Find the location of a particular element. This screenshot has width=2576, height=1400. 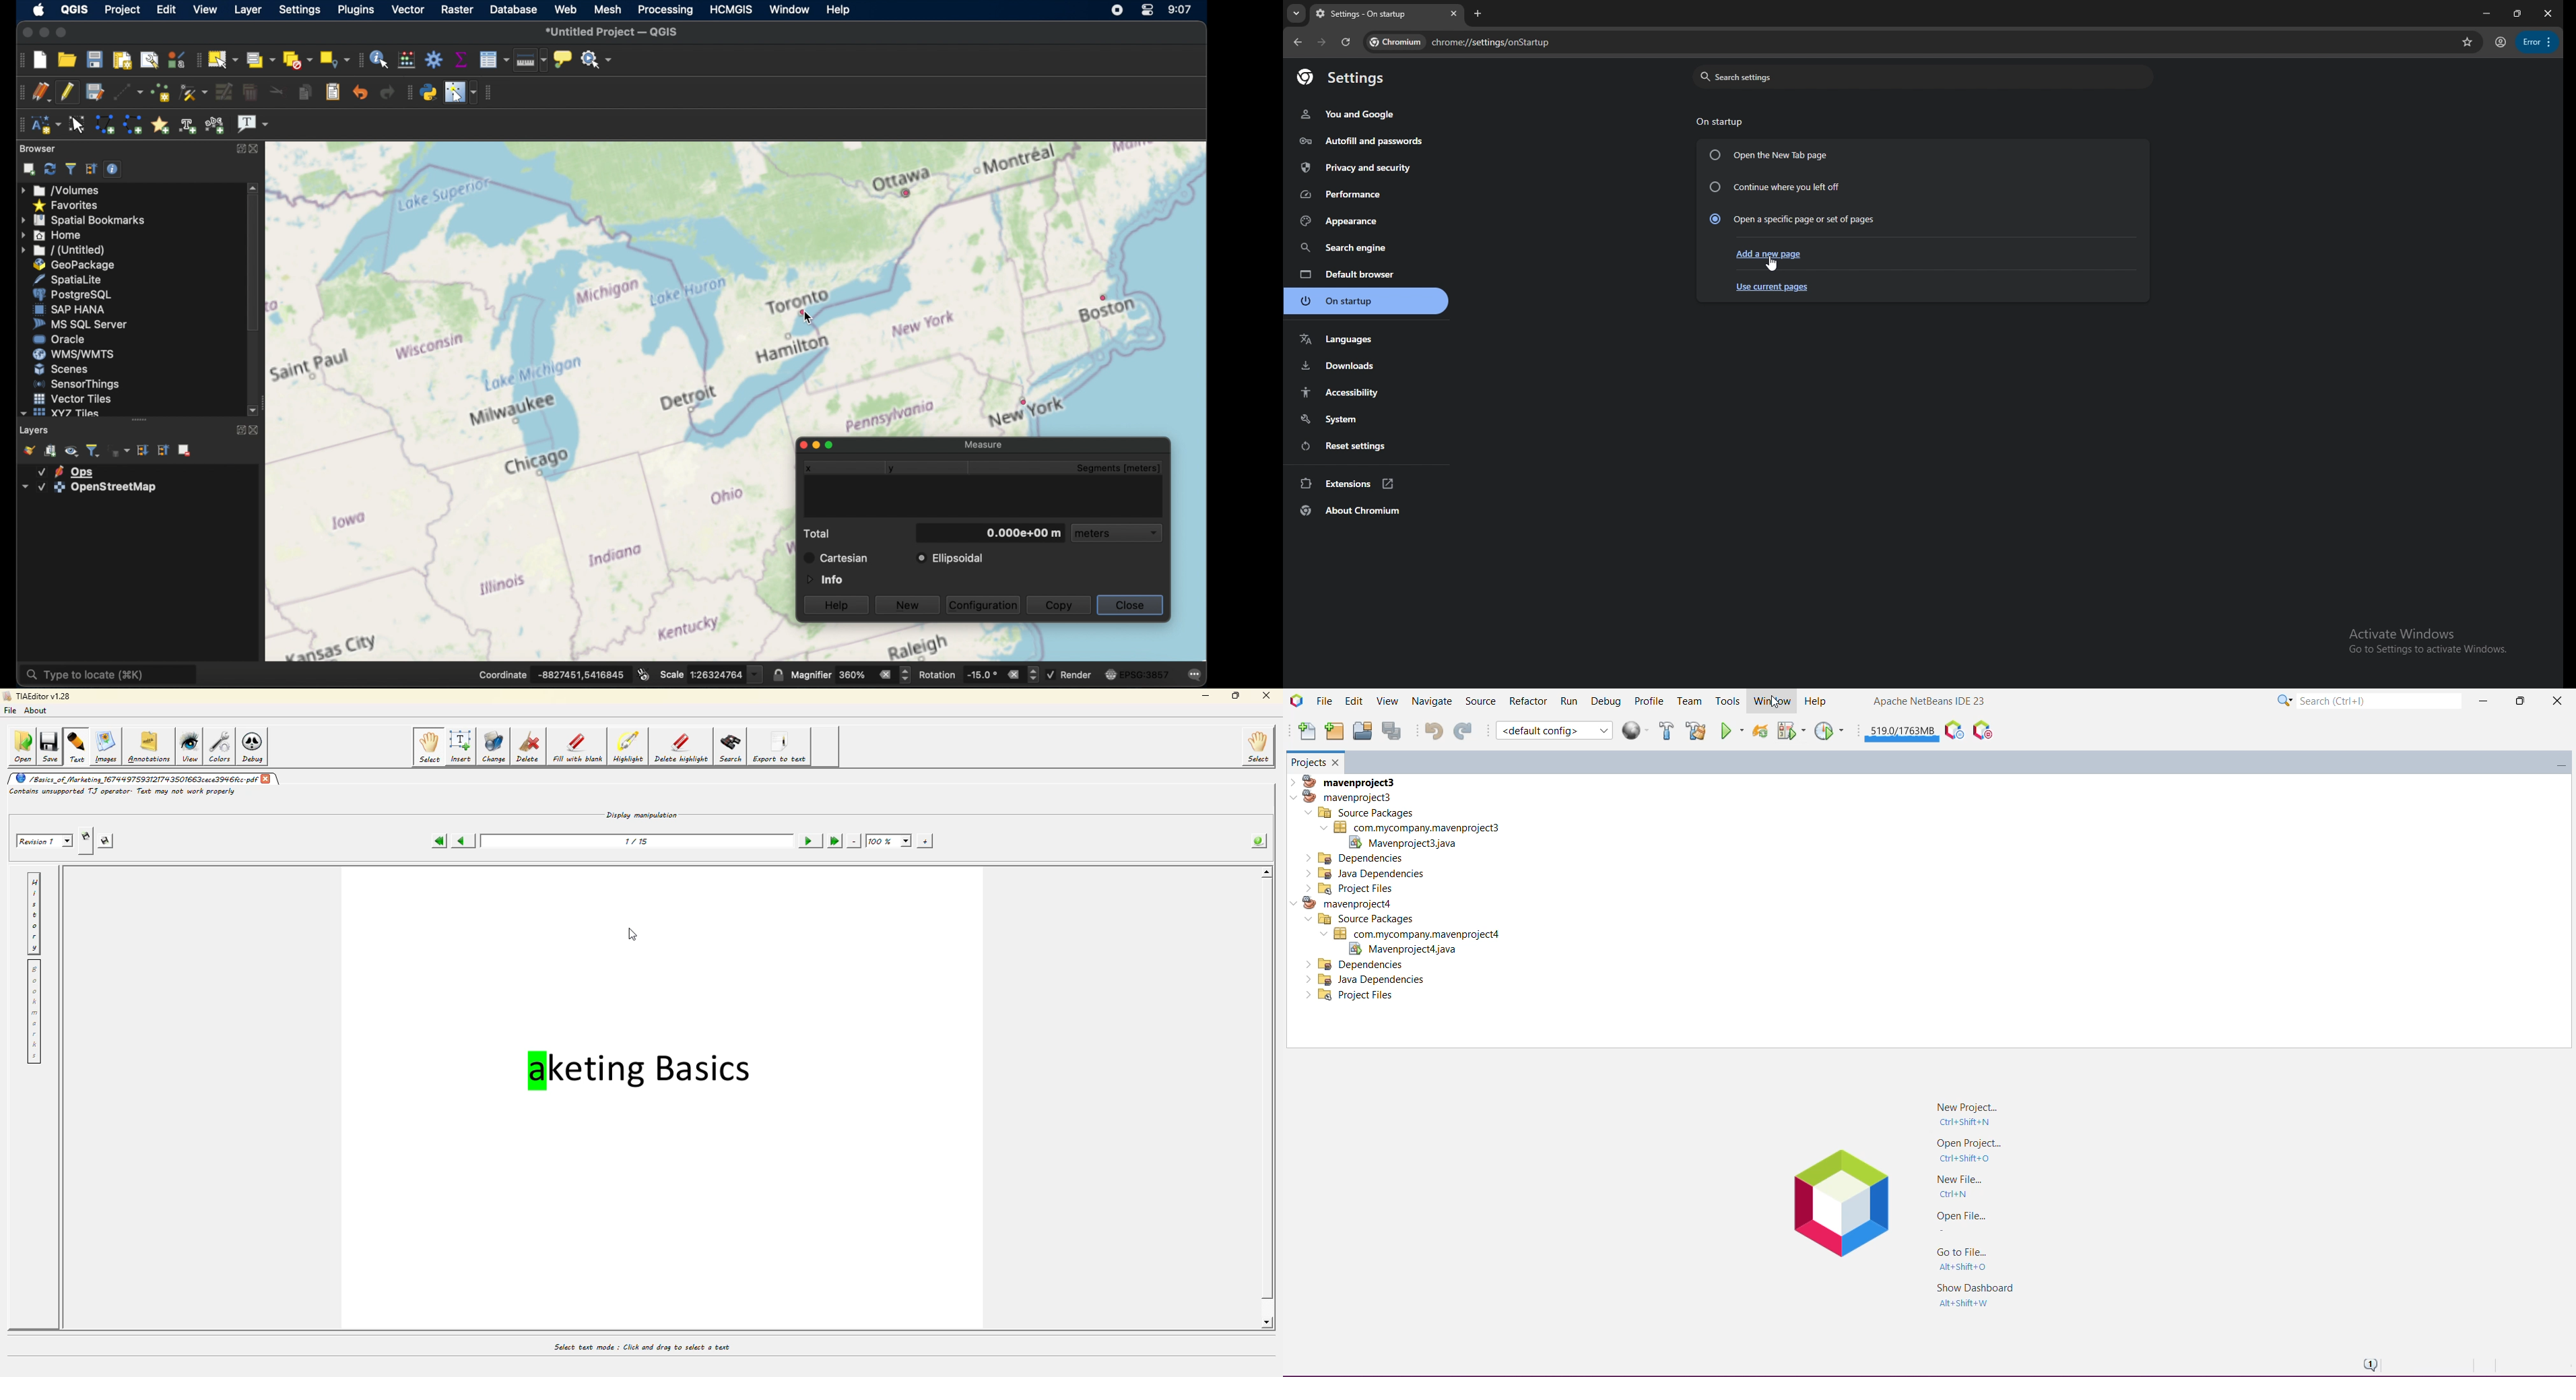

geopackage is located at coordinates (75, 265).